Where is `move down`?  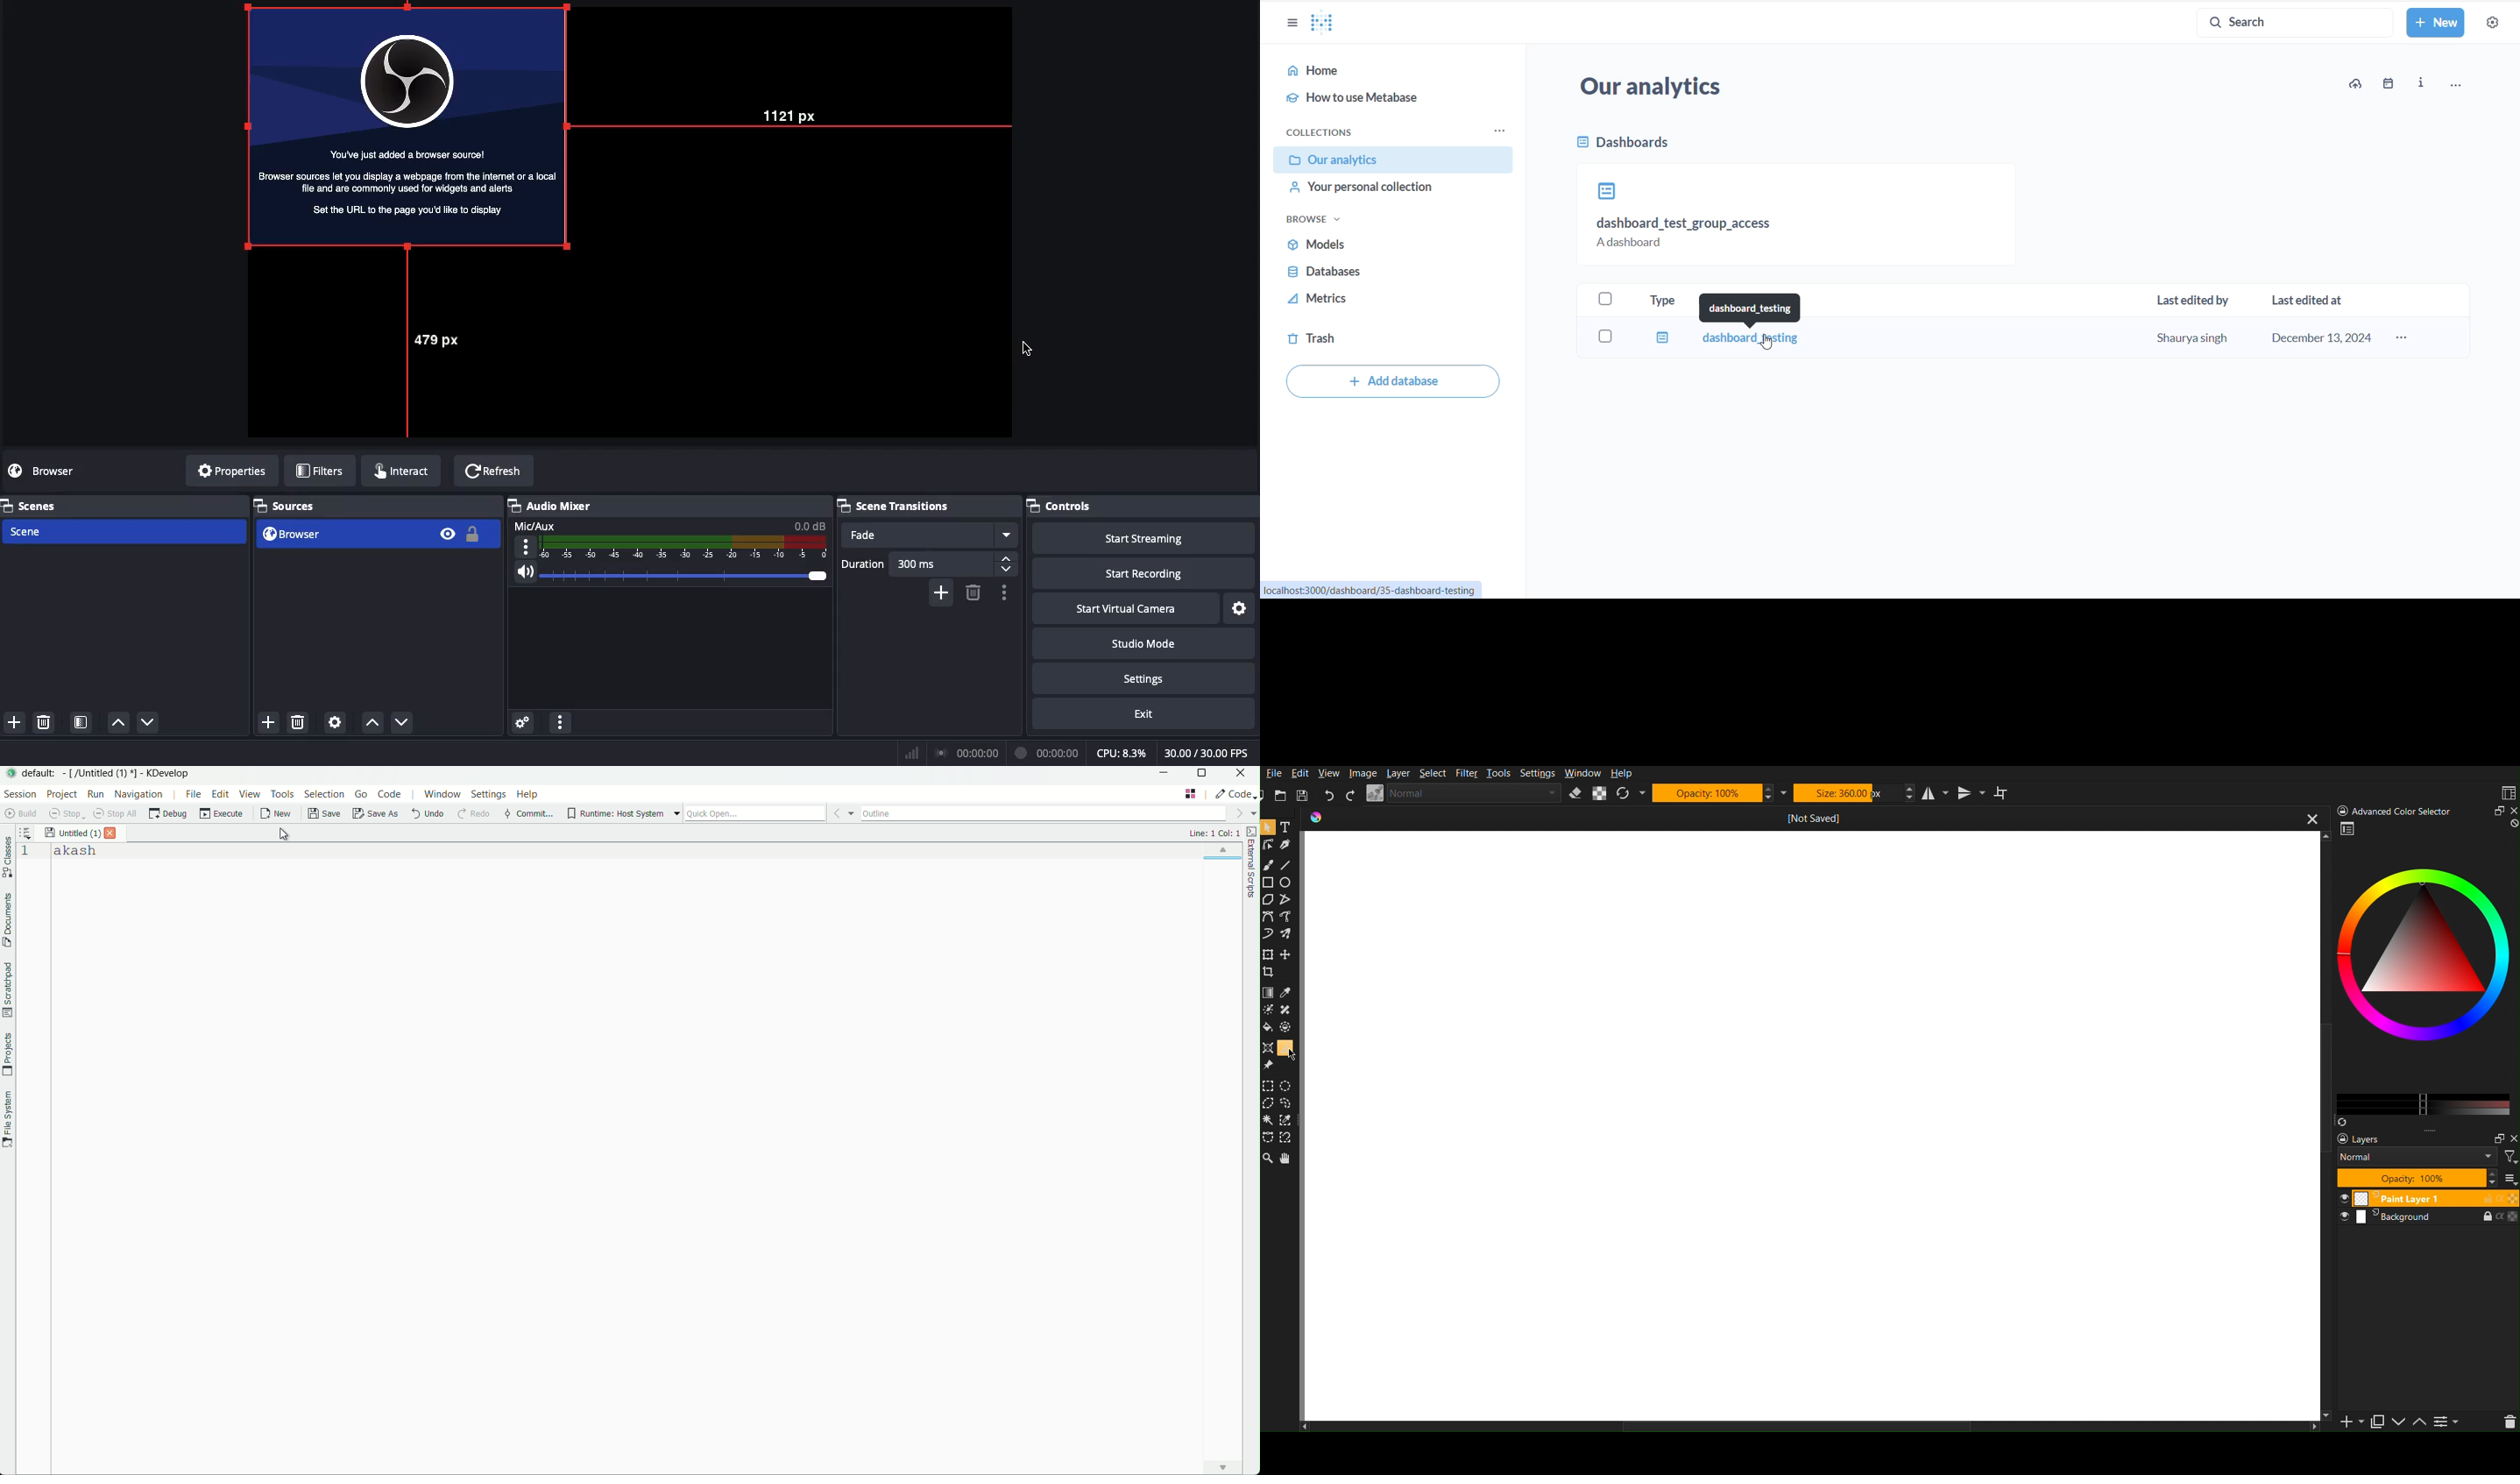 move down is located at coordinates (153, 720).